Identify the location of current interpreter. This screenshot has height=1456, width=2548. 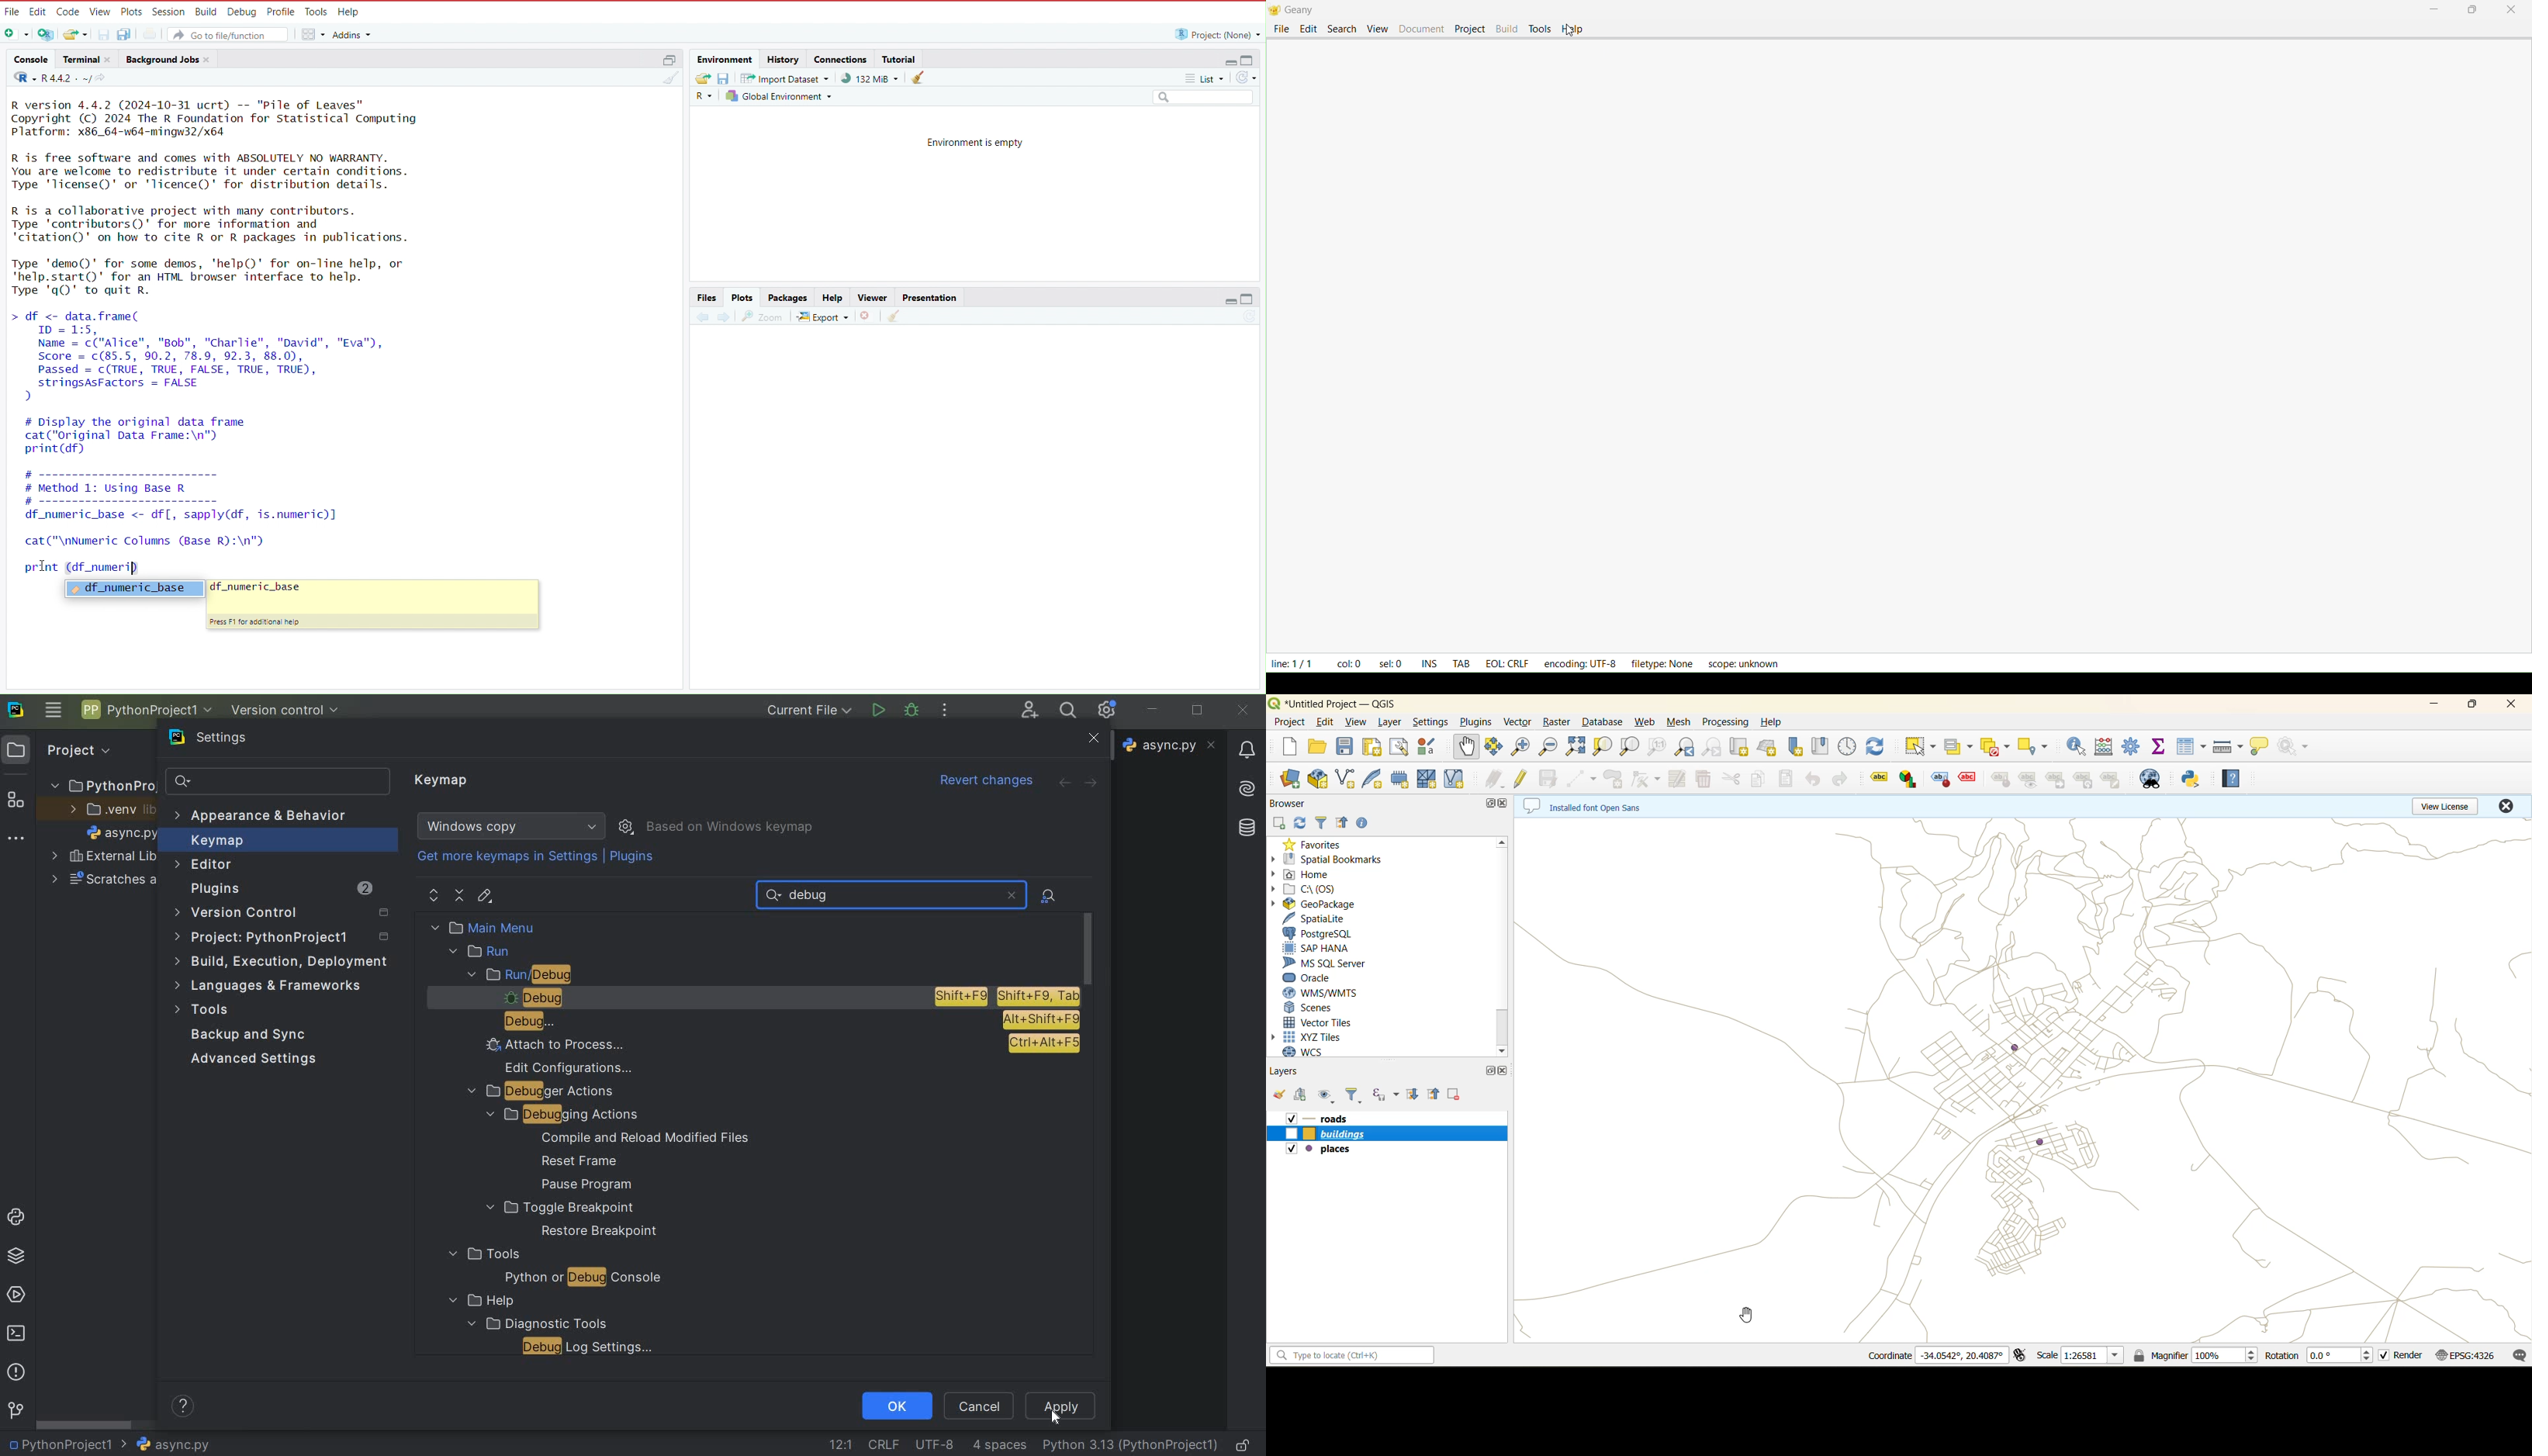
(1131, 1444).